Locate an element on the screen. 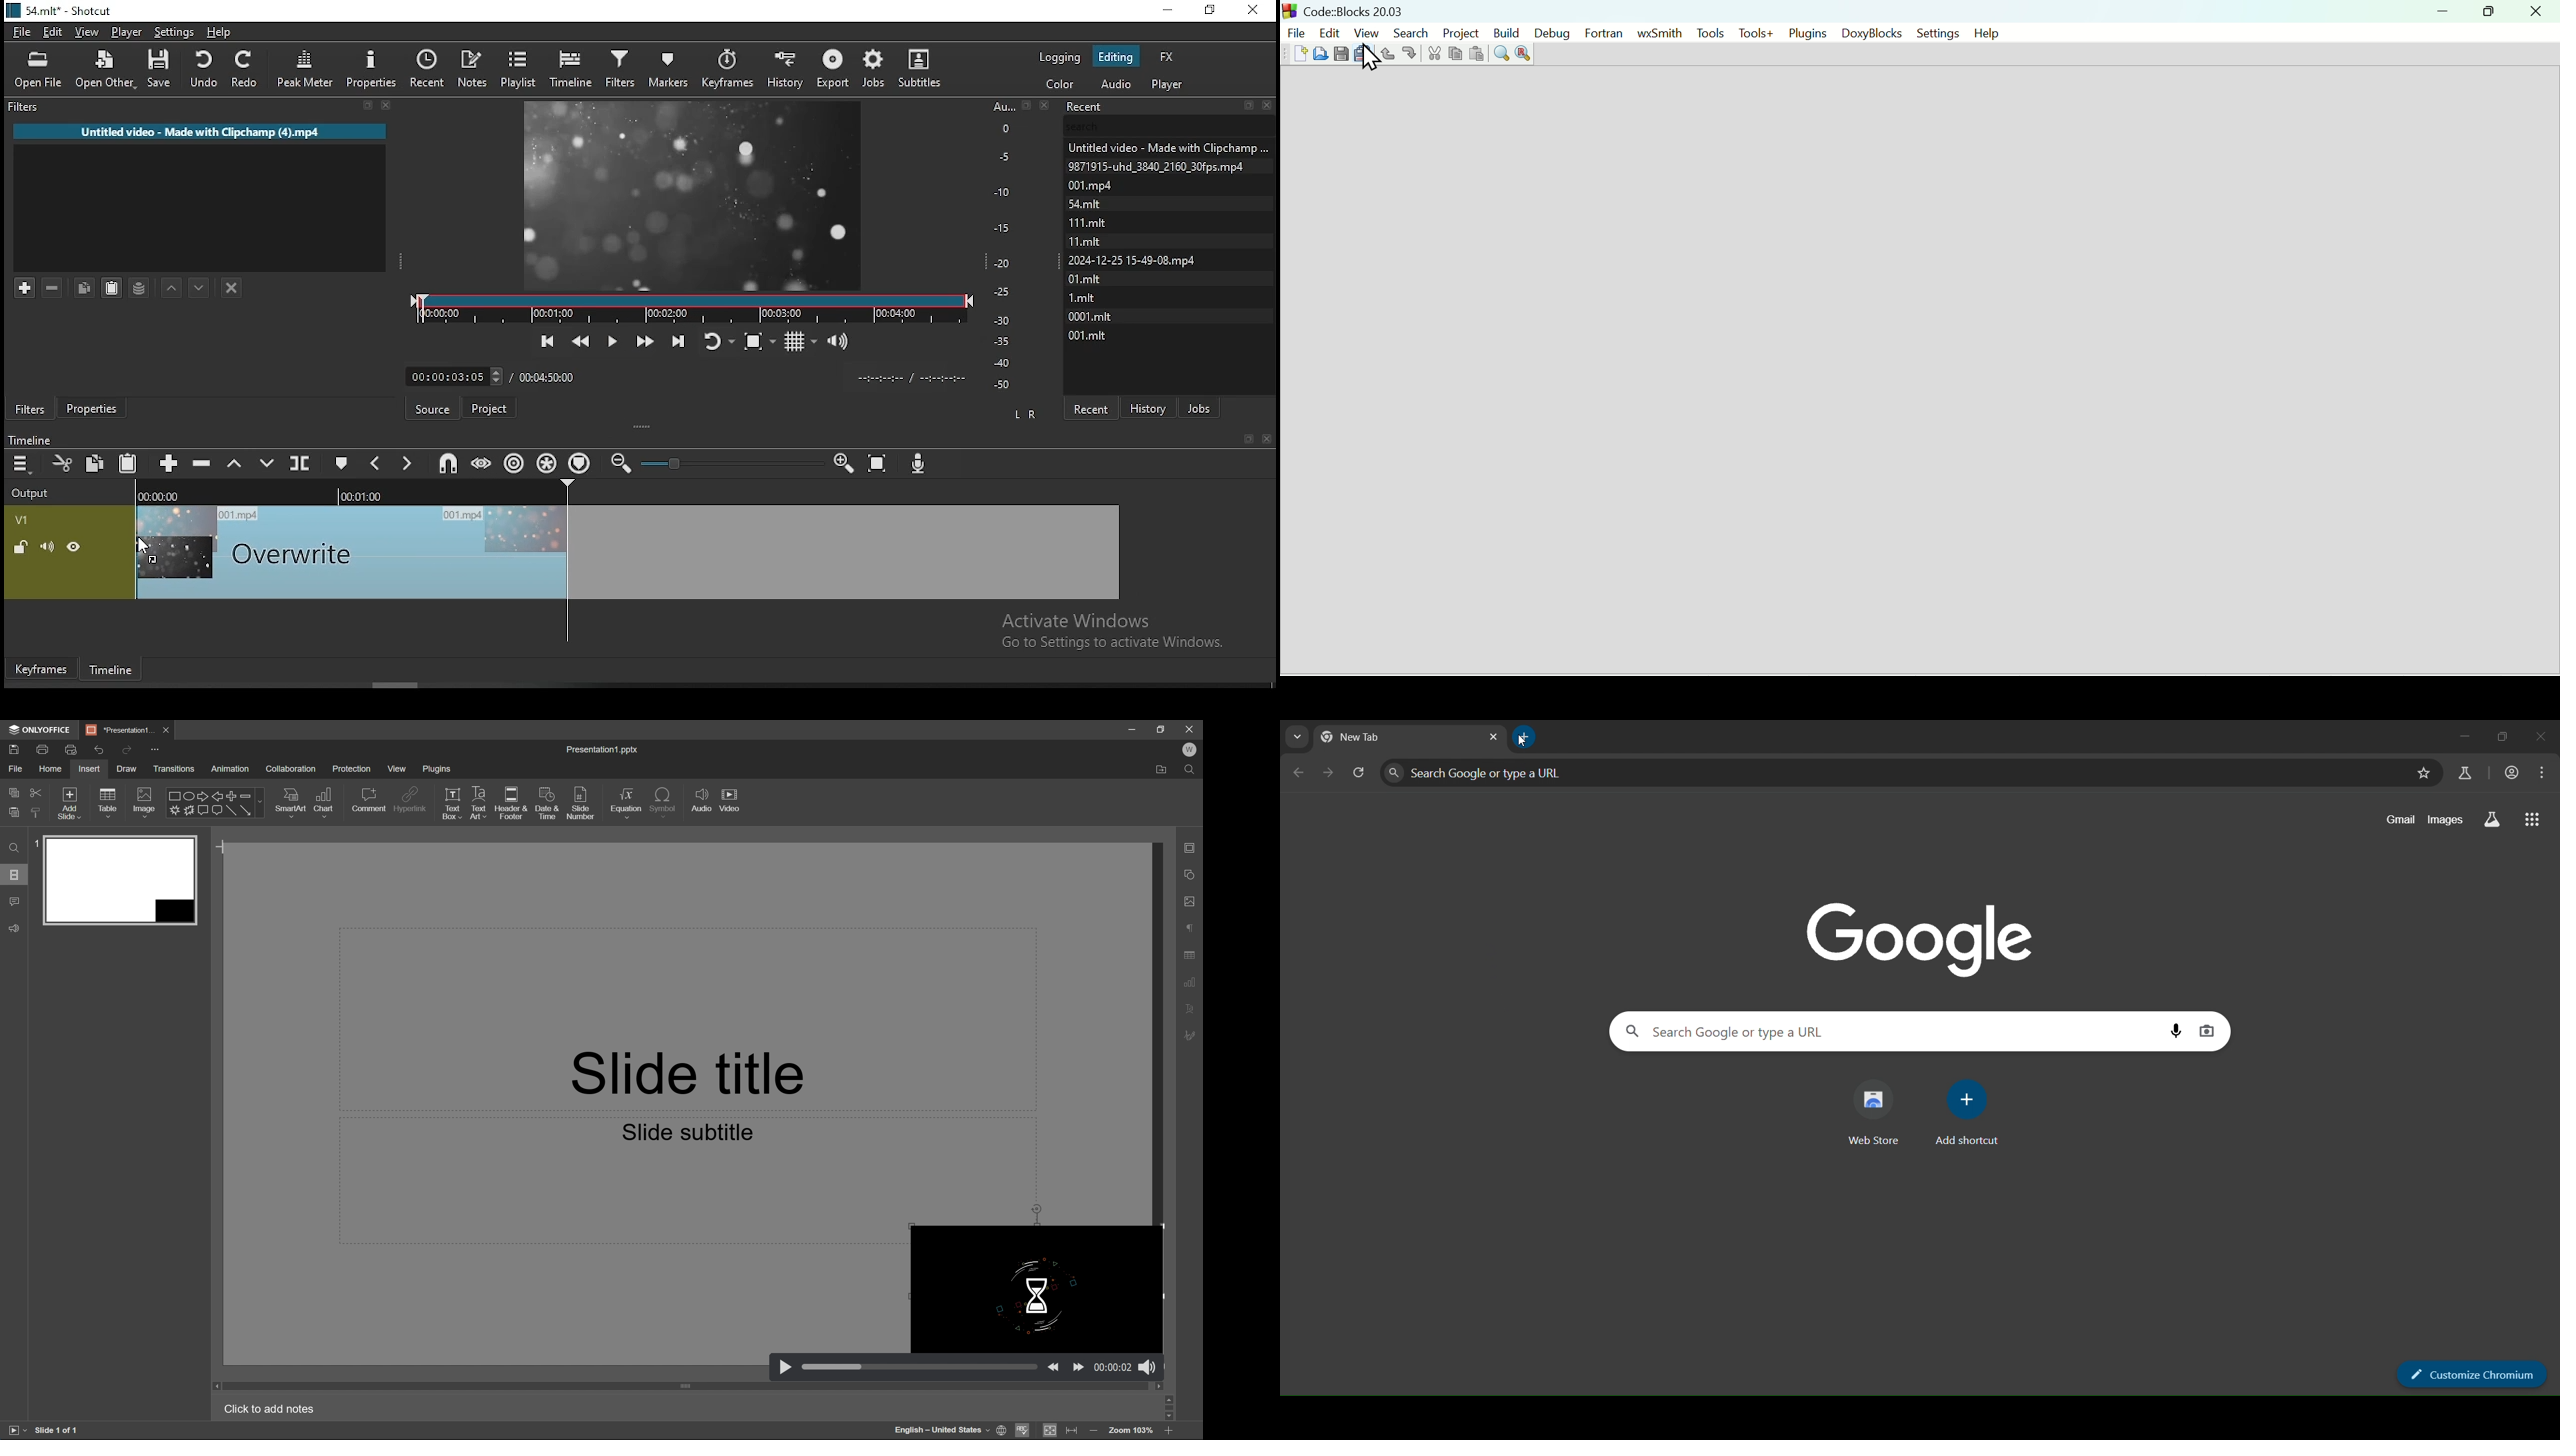 This screenshot has width=2576, height=1456. restore is located at coordinates (2503, 739).